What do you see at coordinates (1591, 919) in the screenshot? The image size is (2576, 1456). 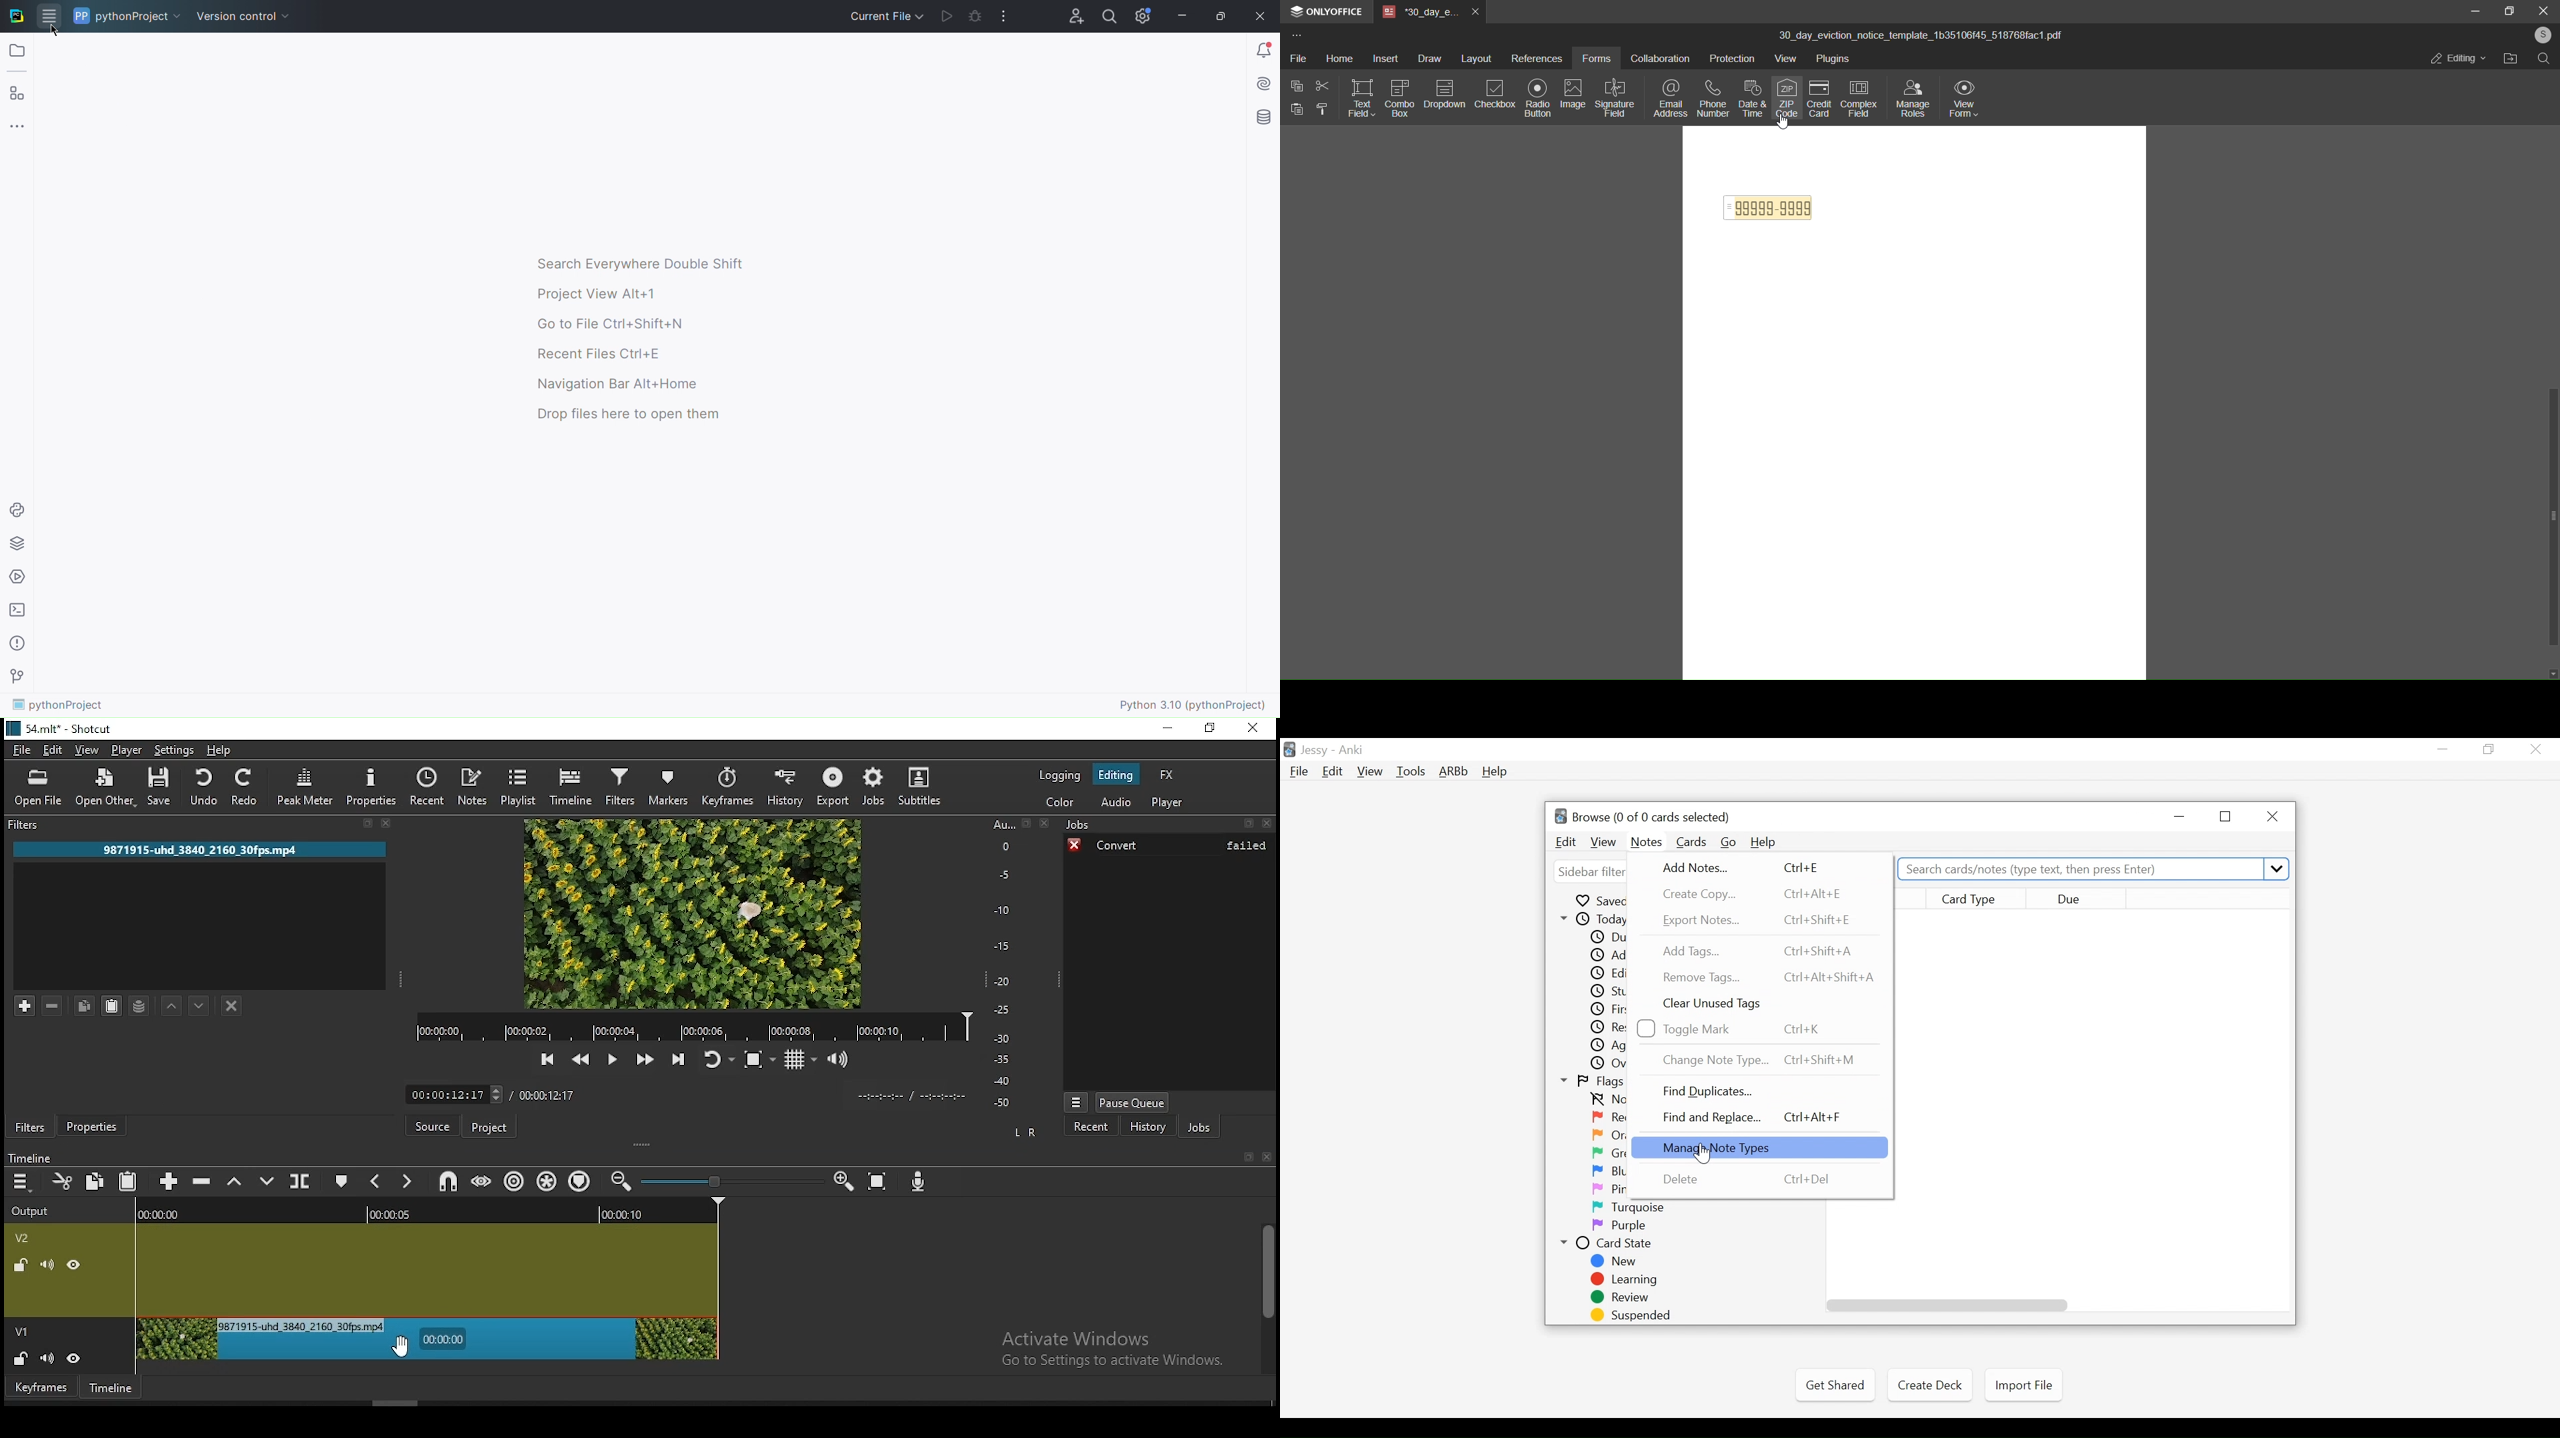 I see `Today` at bounding box center [1591, 919].